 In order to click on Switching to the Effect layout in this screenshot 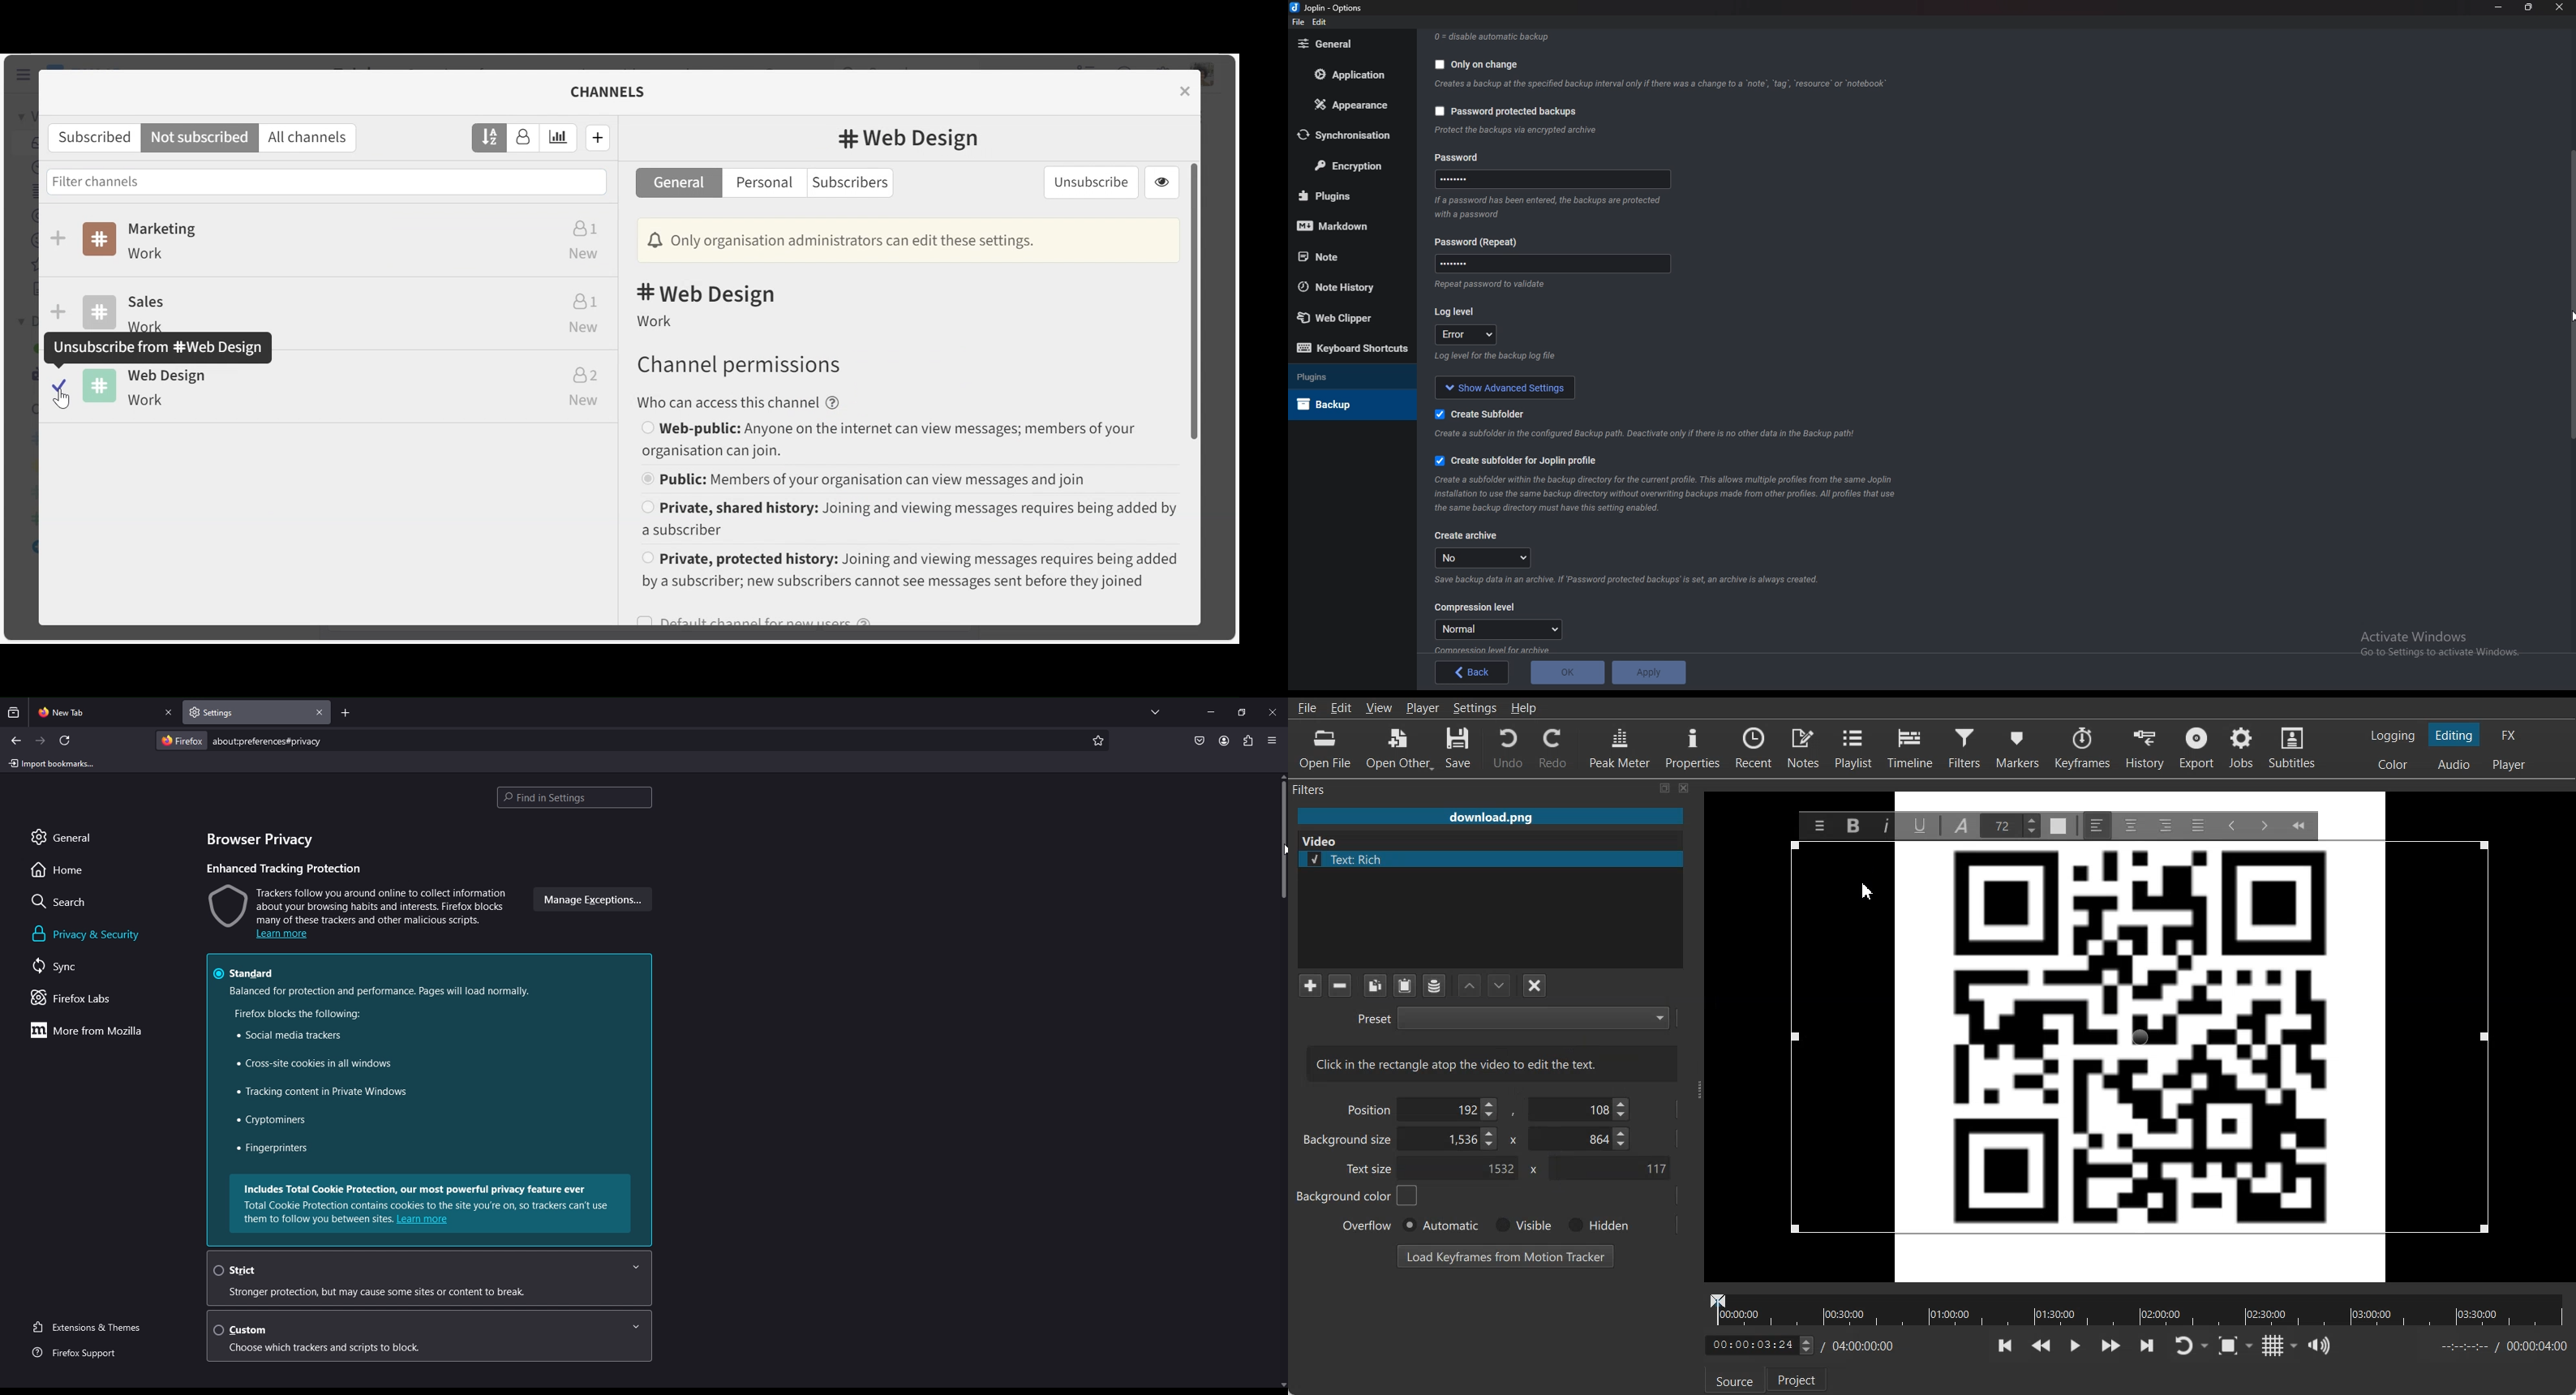, I will do `click(2509, 735)`.